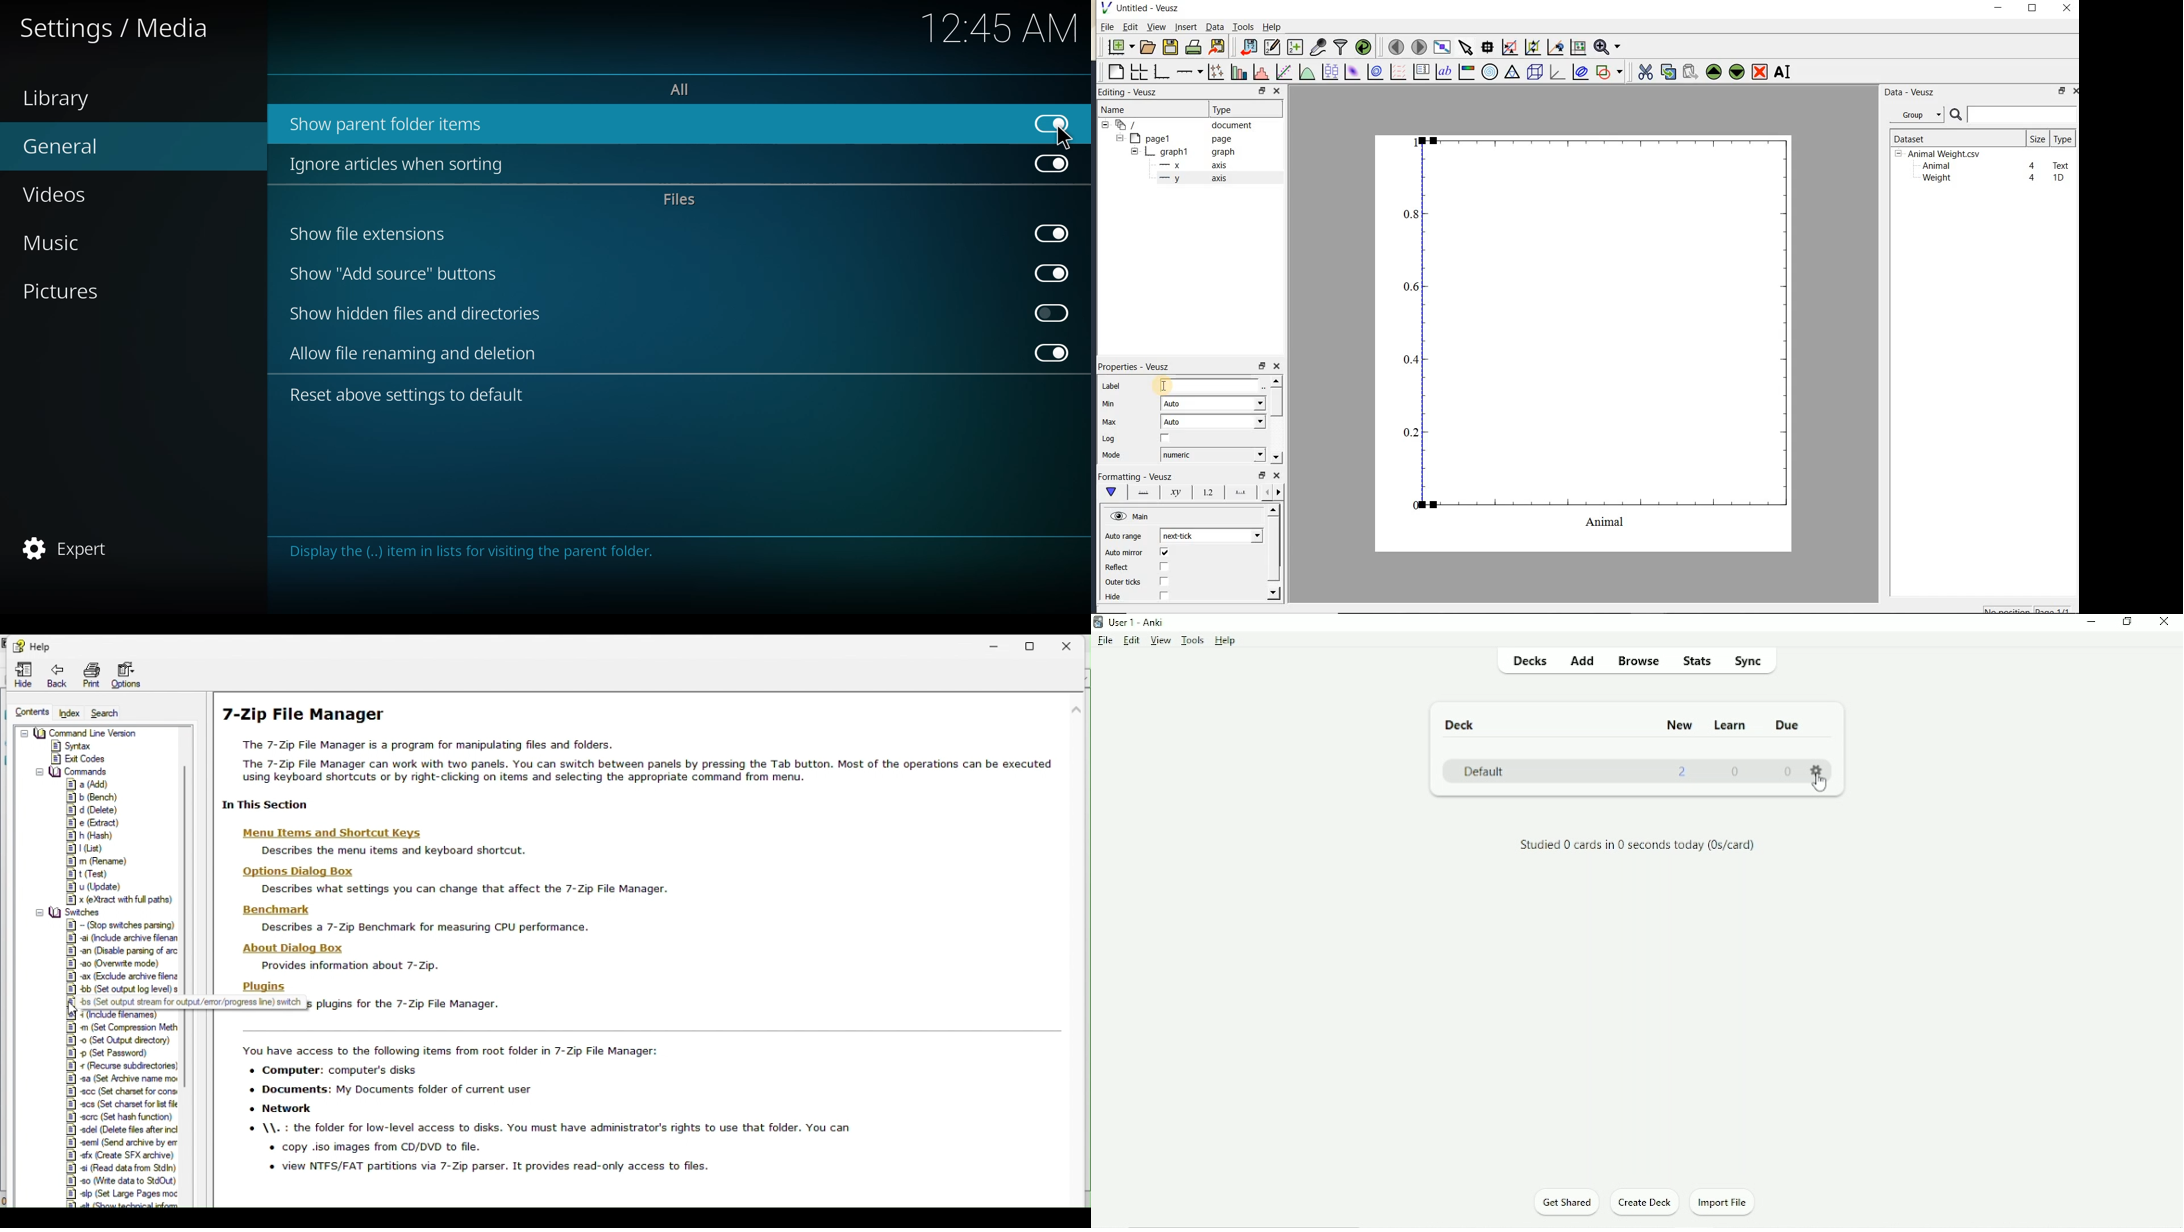  I want to click on Import File, so click(1731, 1202).